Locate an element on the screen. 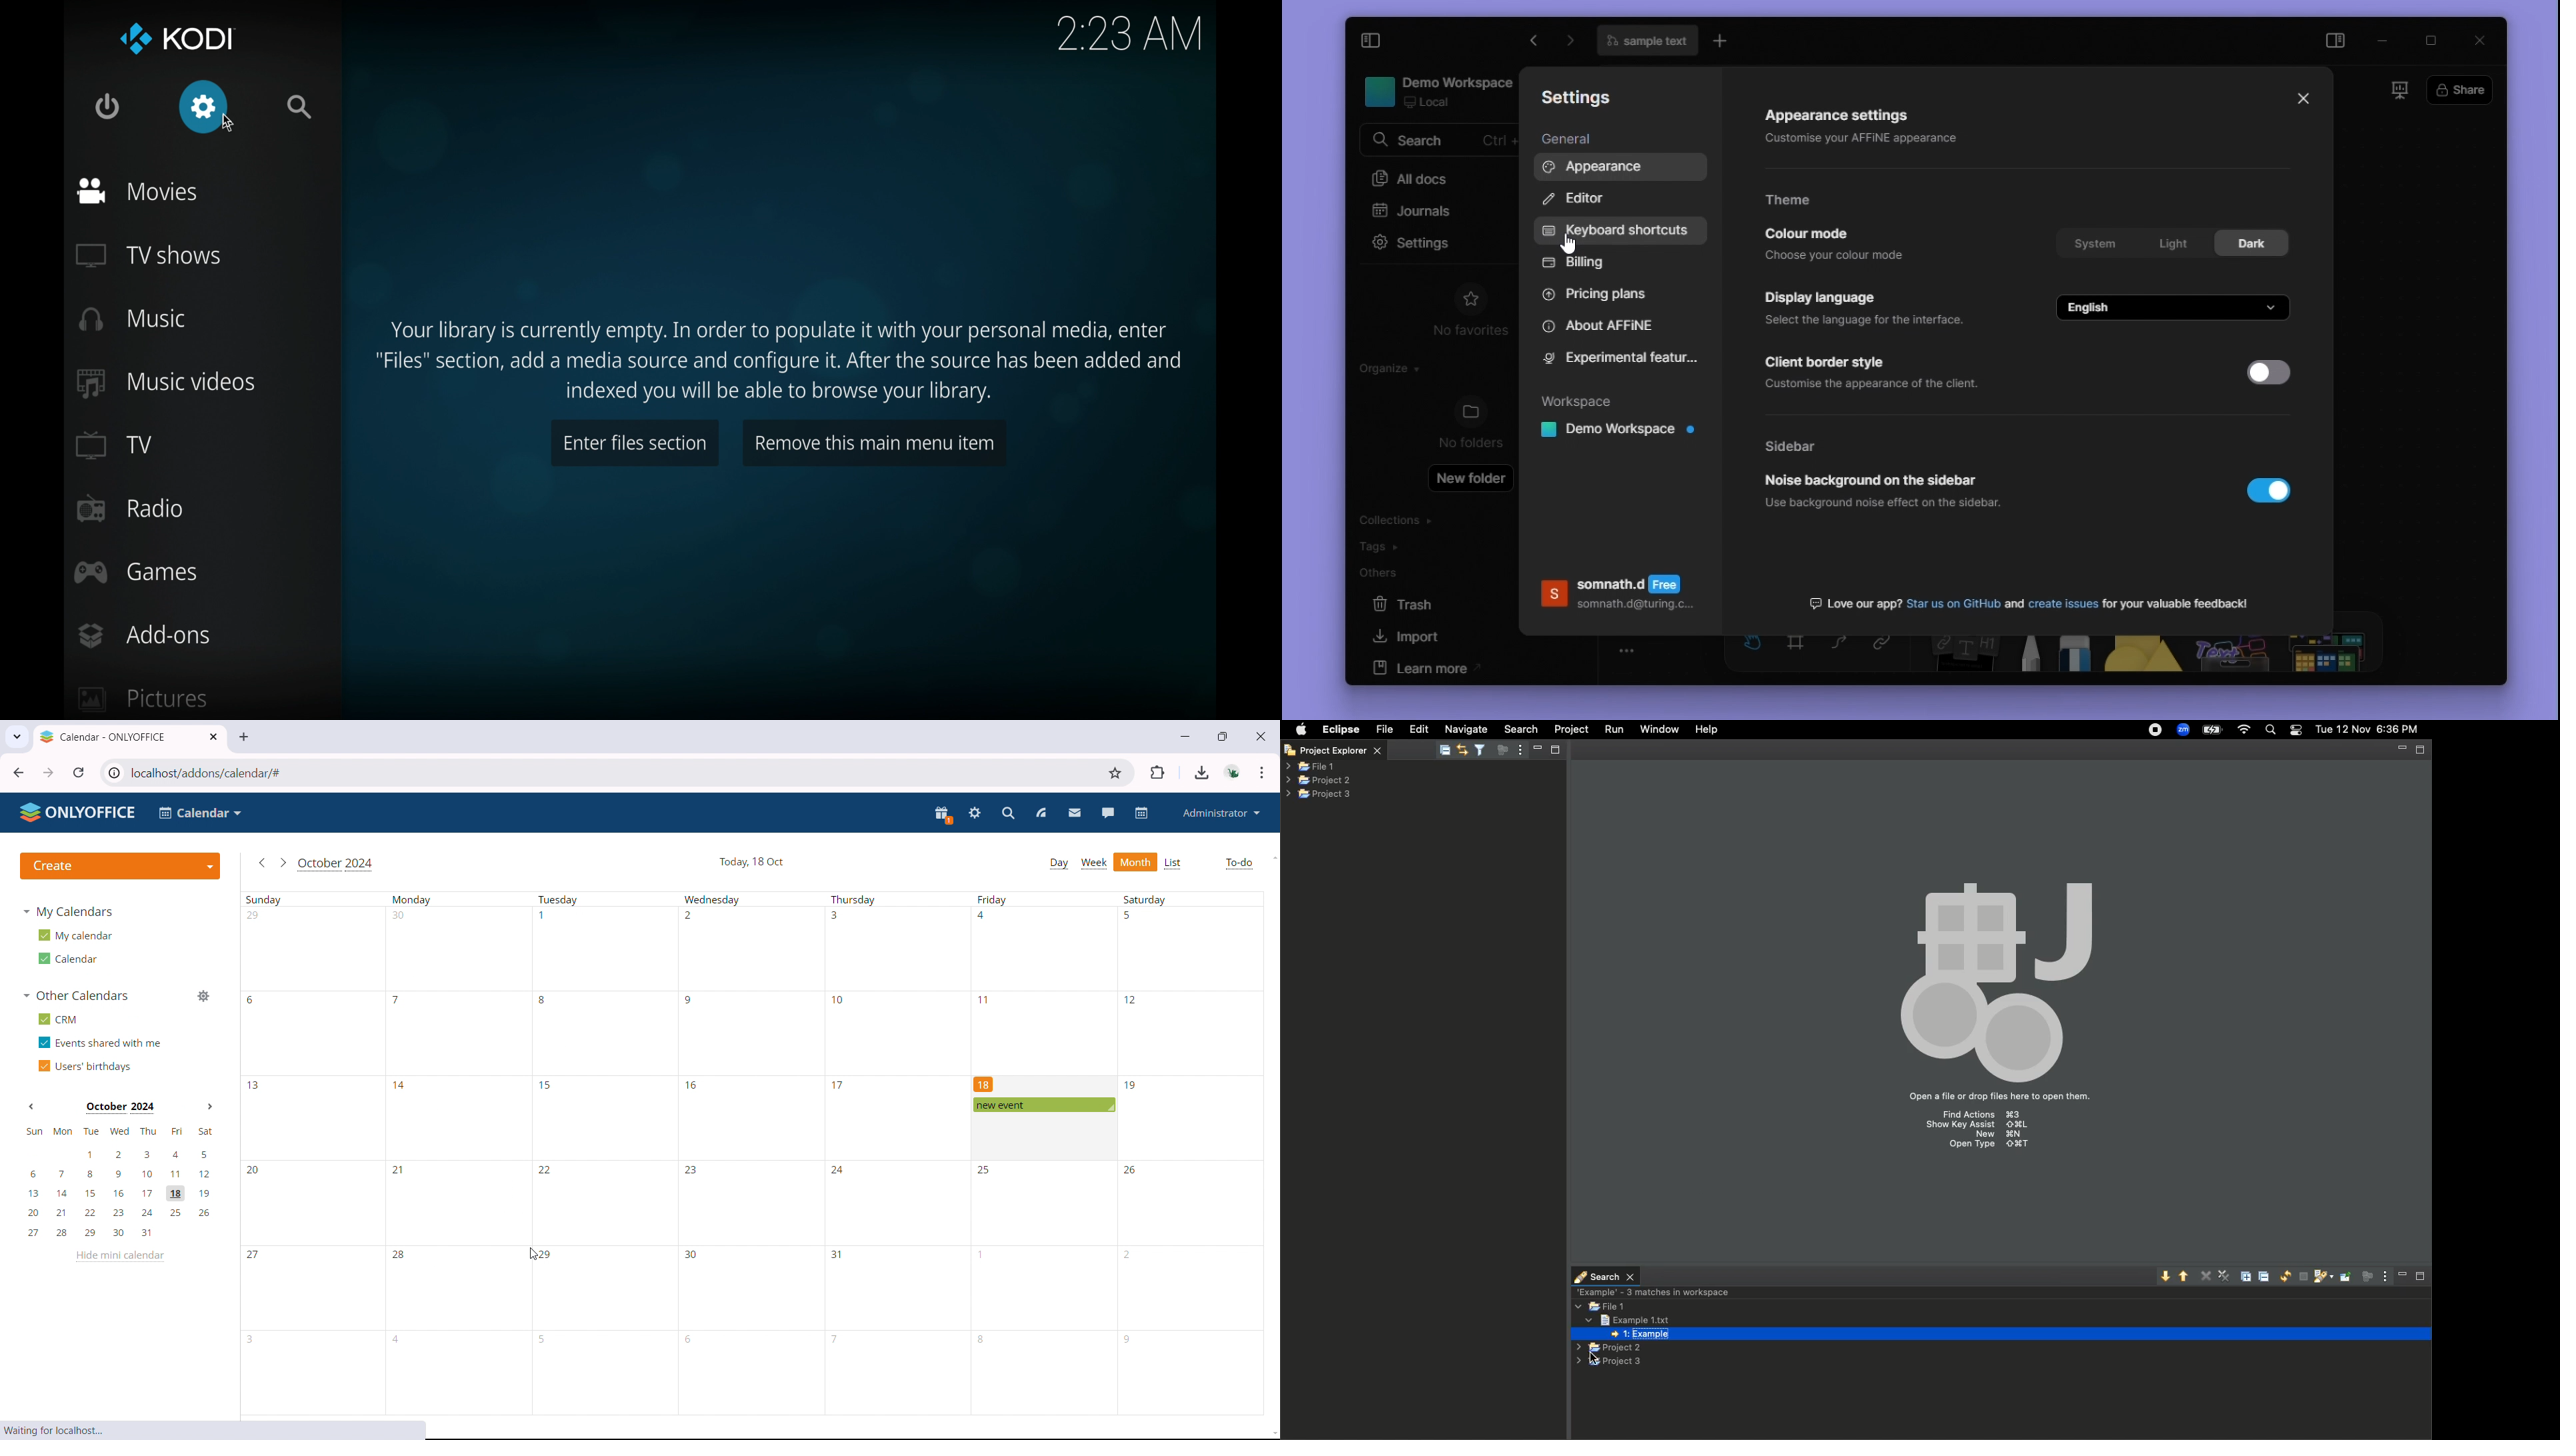 The height and width of the screenshot is (1456, 2576). reload this page is located at coordinates (79, 772).